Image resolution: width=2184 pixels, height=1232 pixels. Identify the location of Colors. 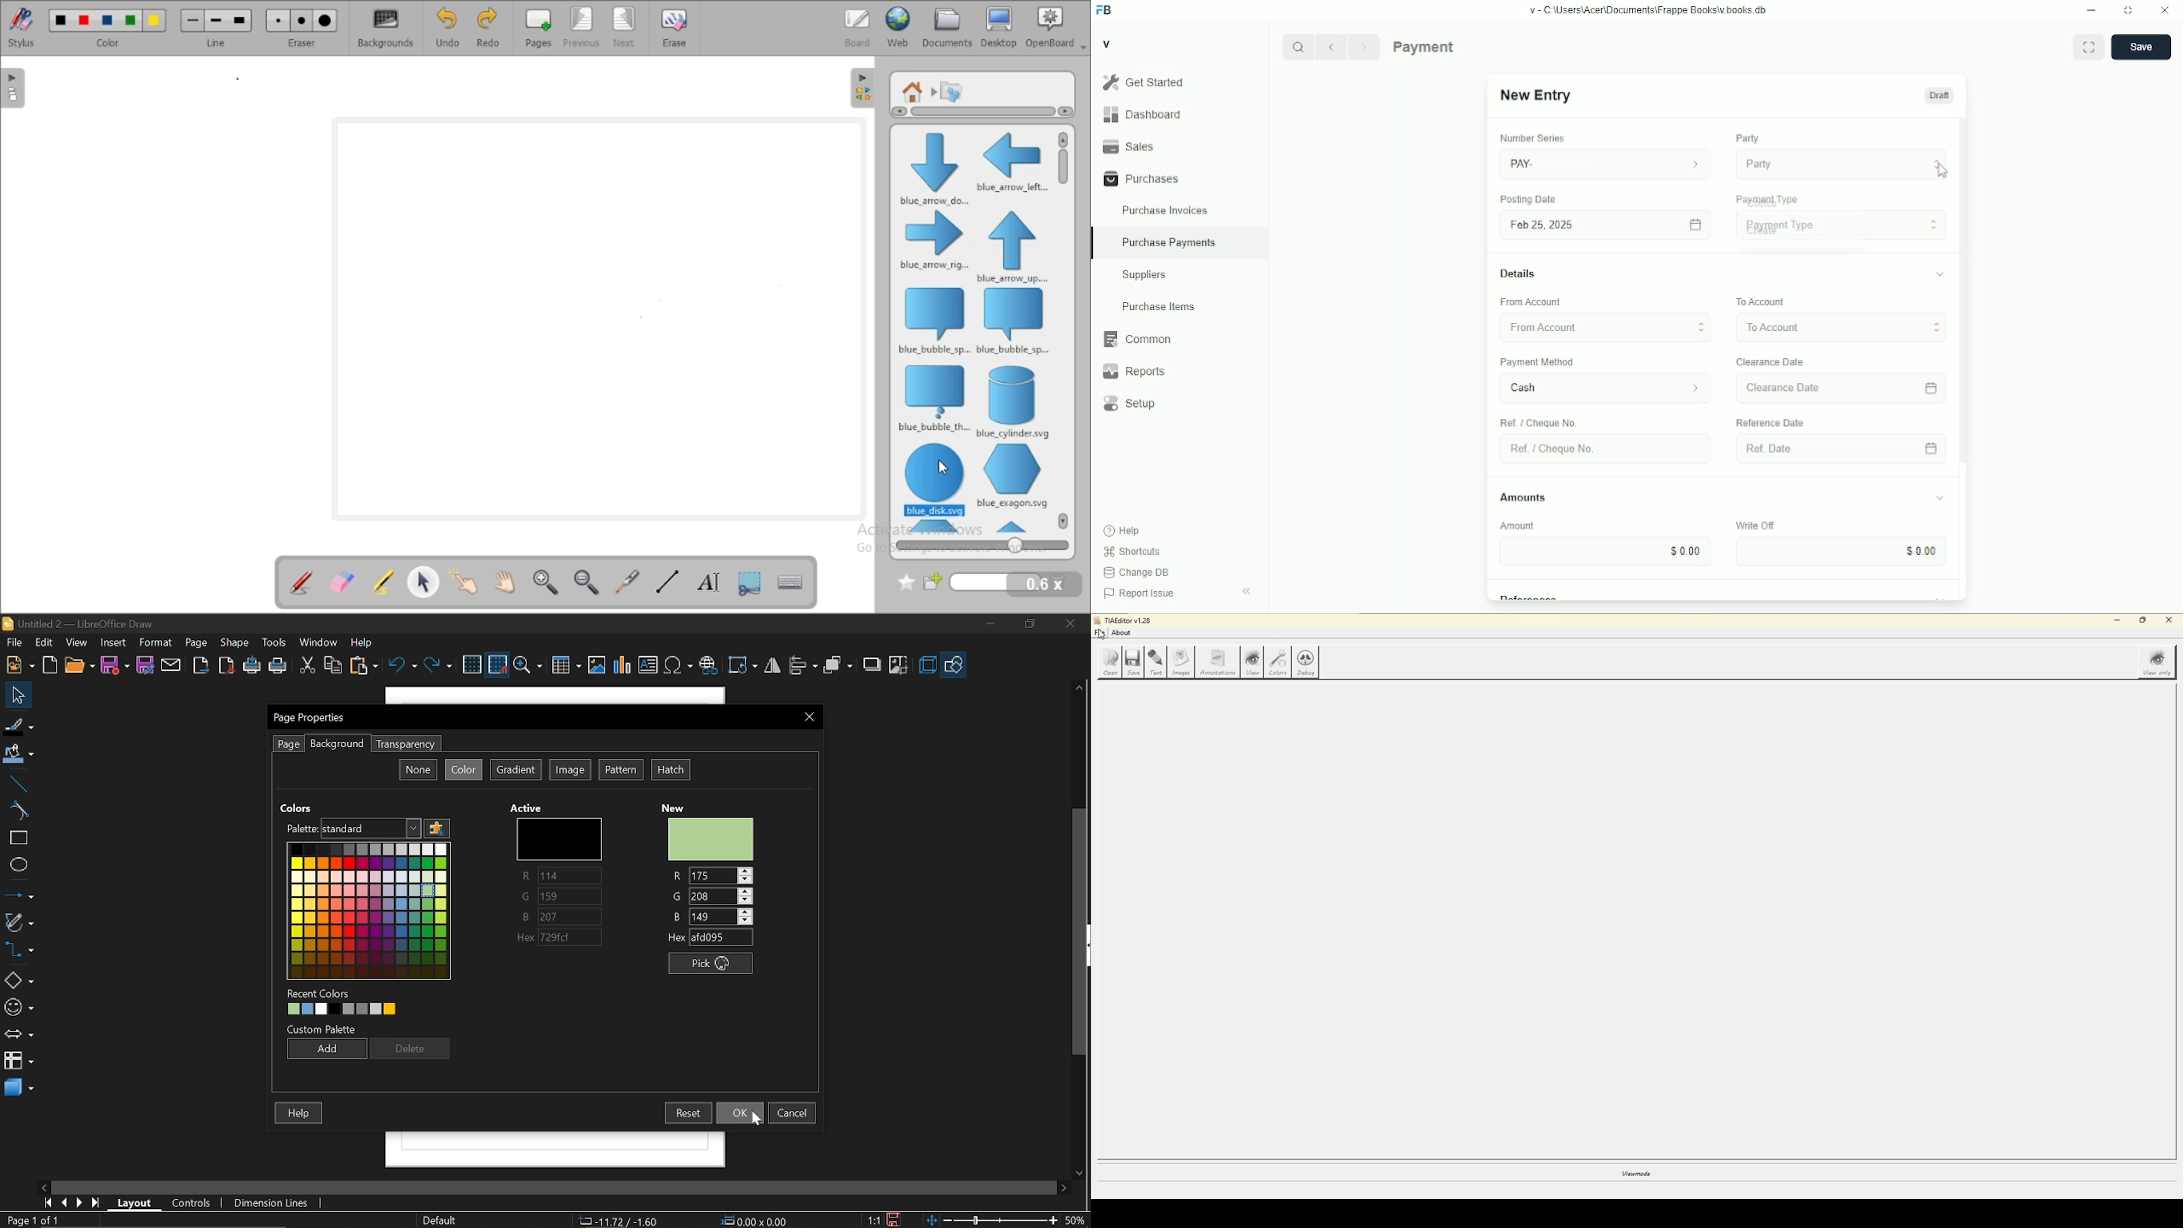
(367, 909).